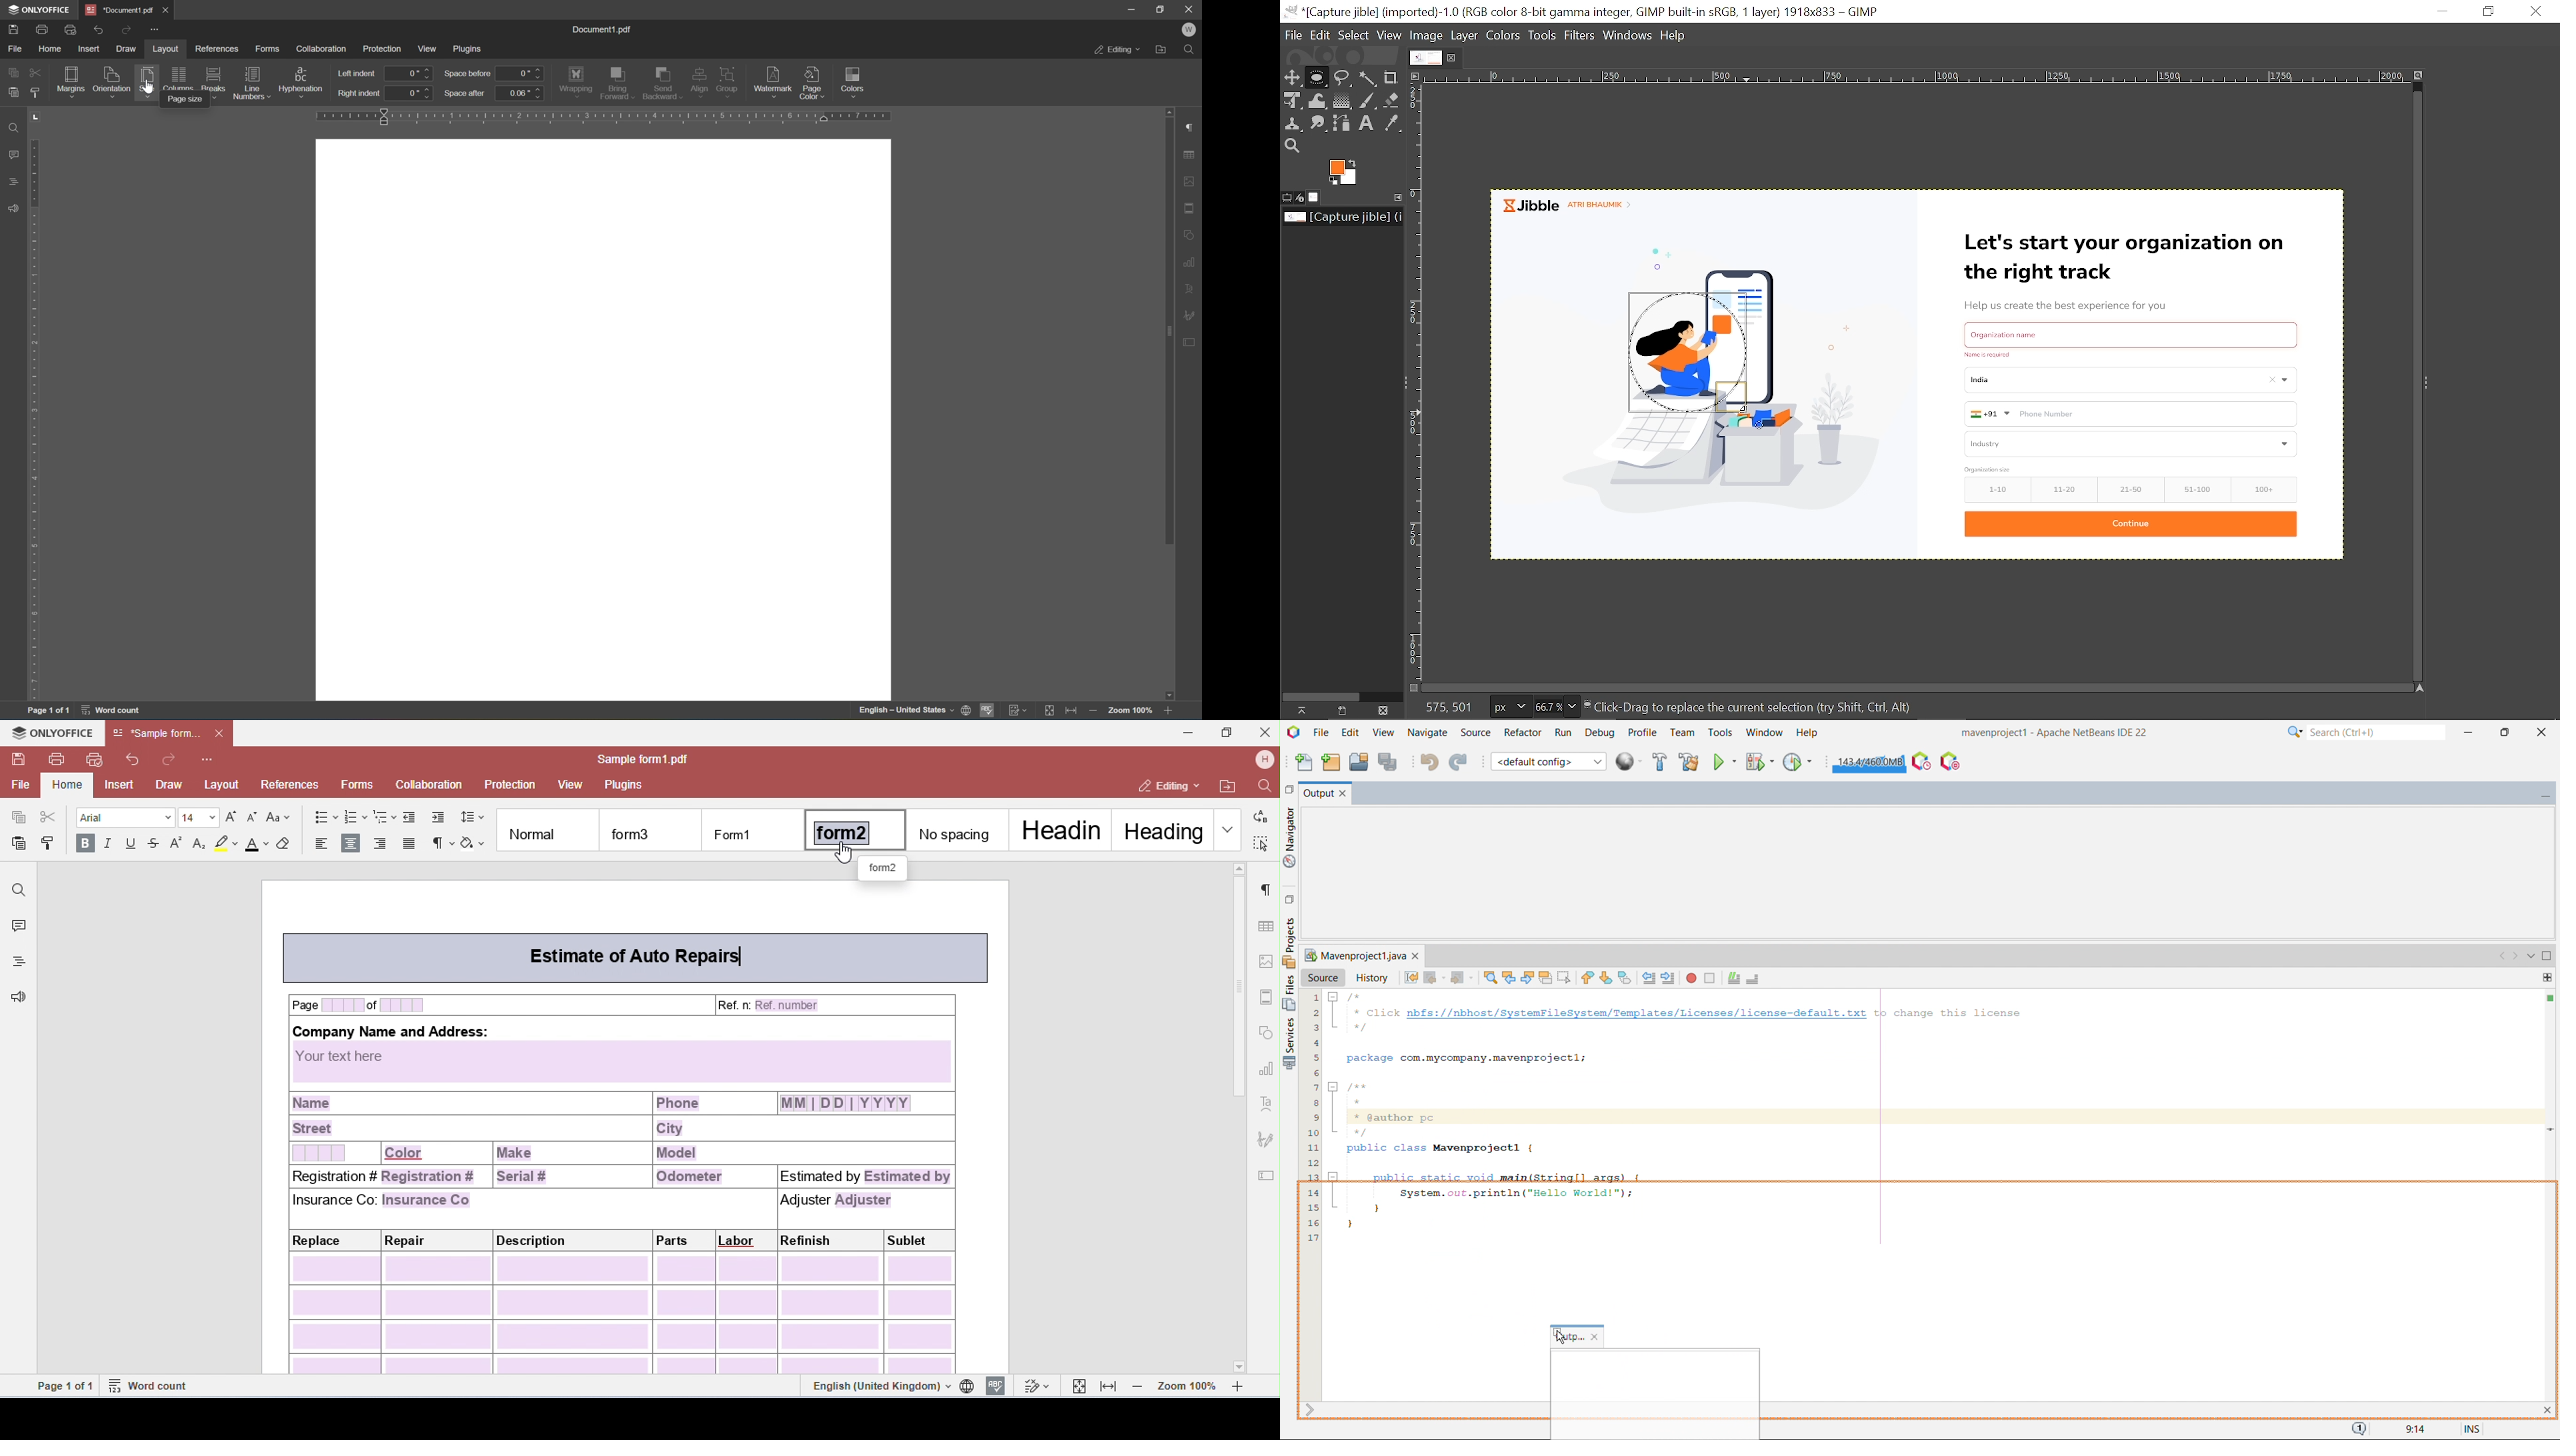 Image resolution: width=2576 pixels, height=1456 pixels. What do you see at coordinates (1411, 977) in the screenshot?
I see `last edit` at bounding box center [1411, 977].